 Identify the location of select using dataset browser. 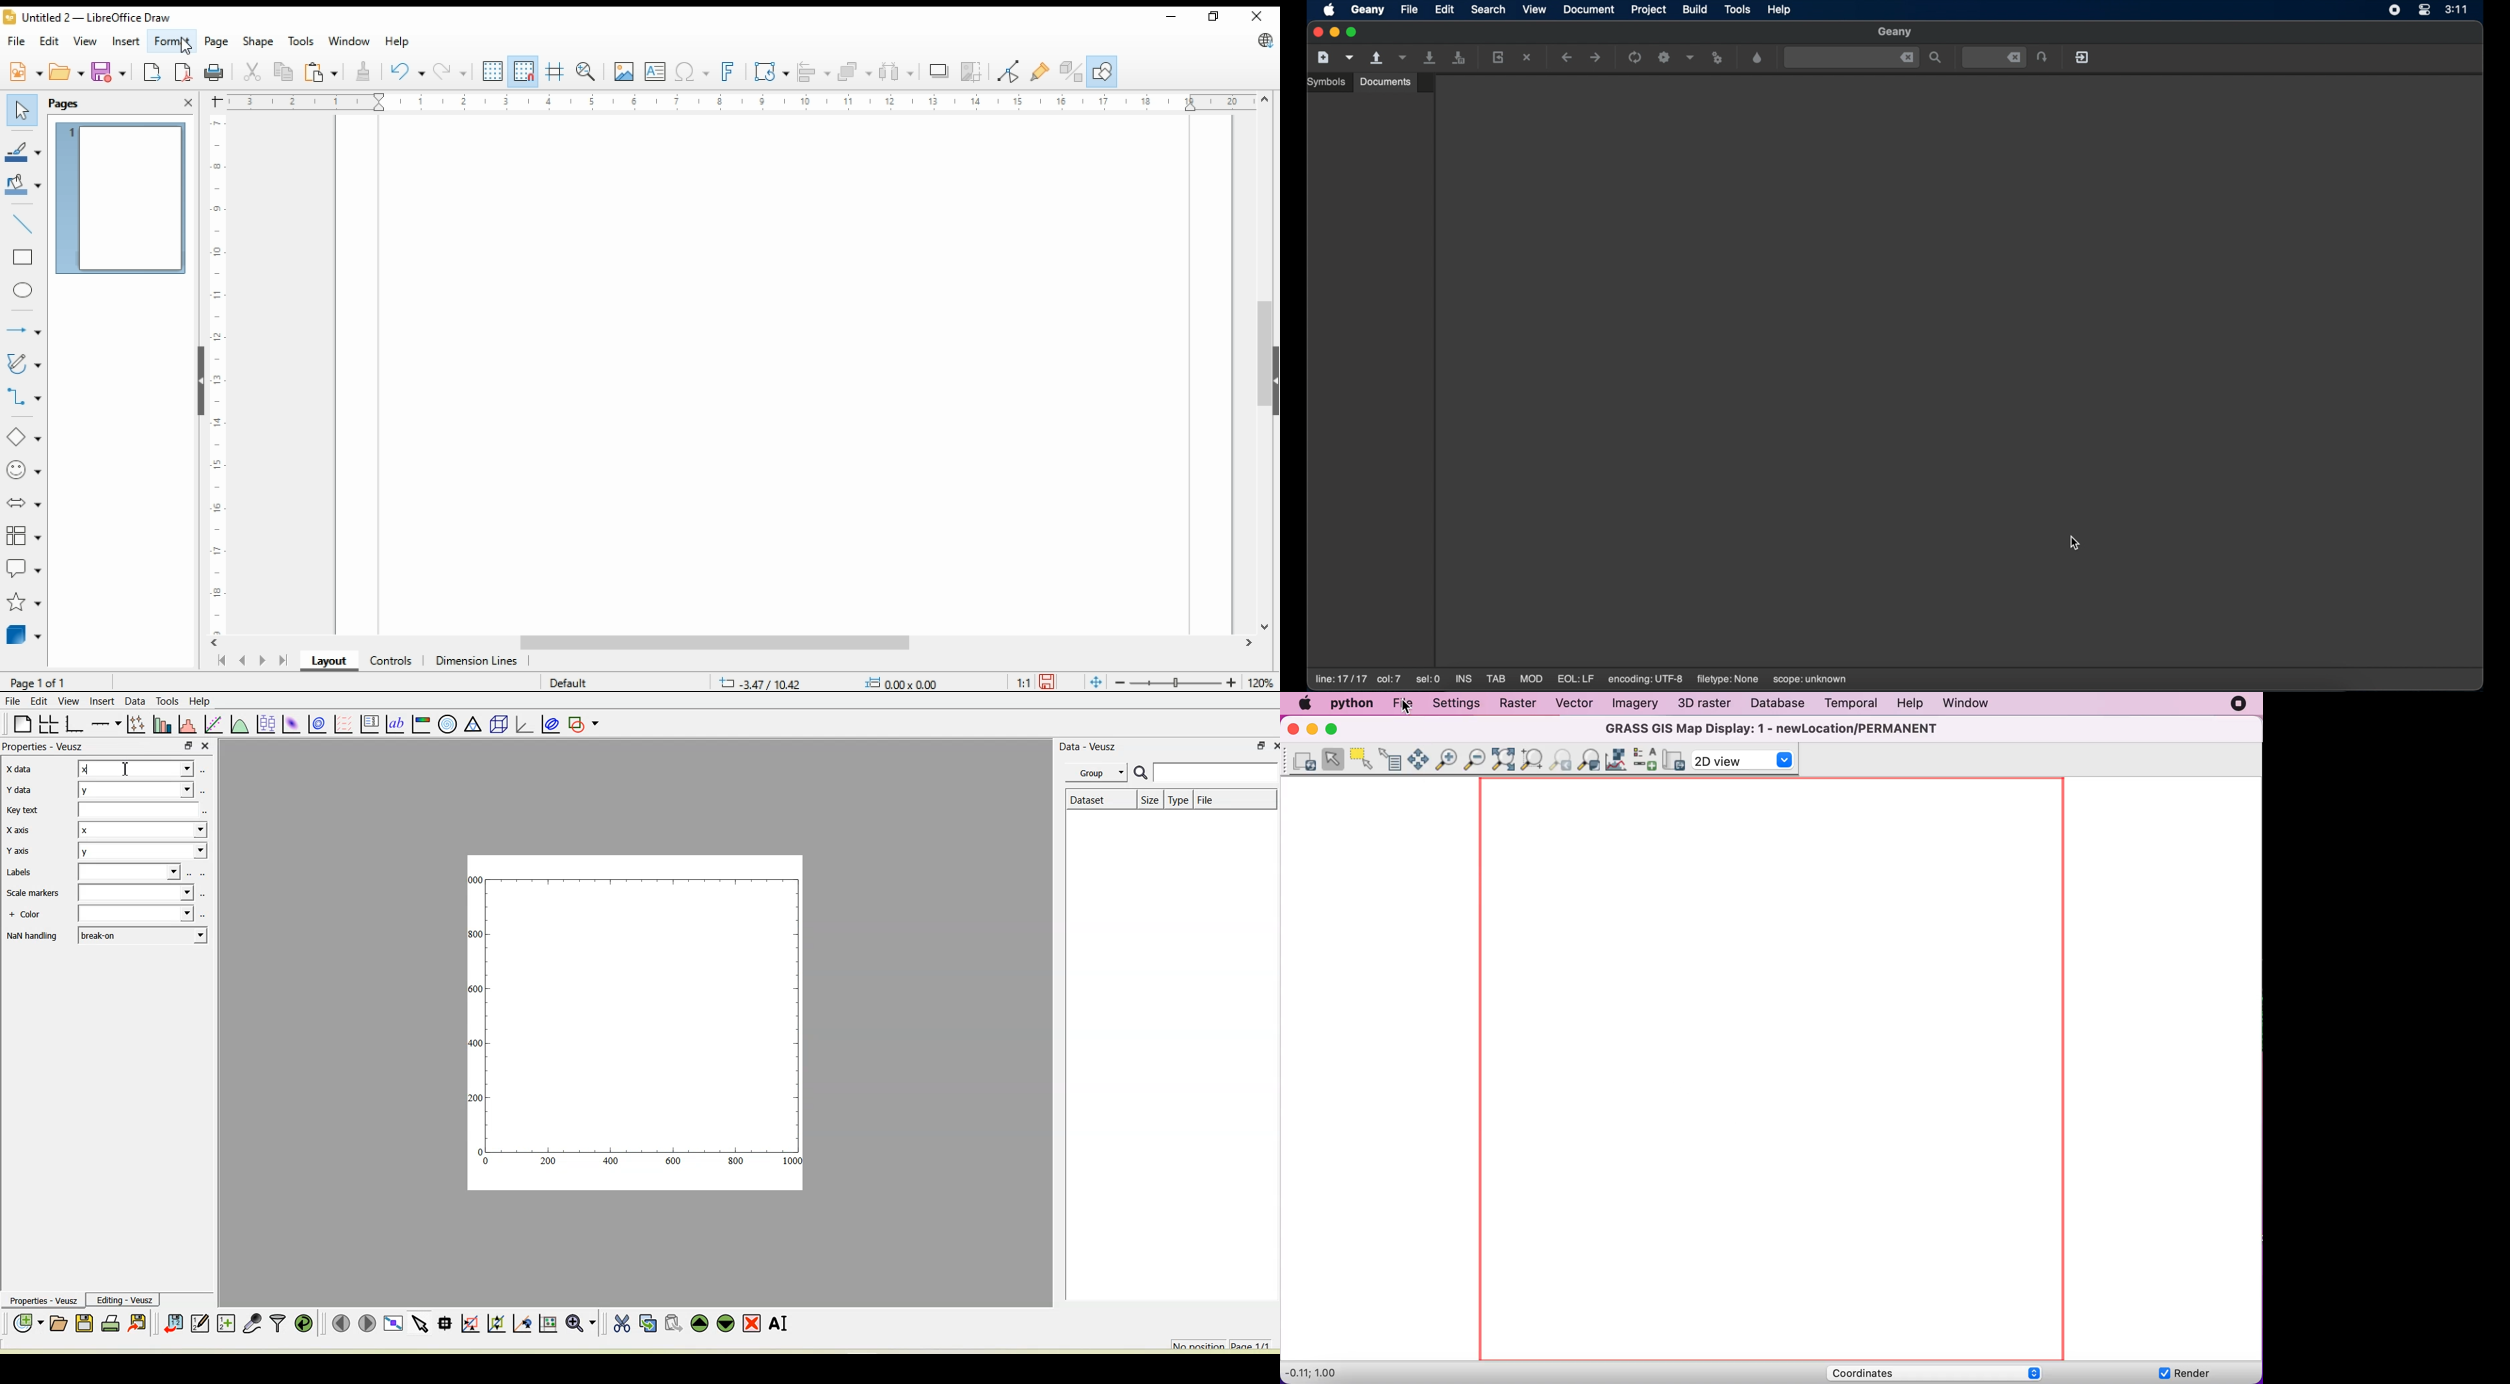
(205, 913).